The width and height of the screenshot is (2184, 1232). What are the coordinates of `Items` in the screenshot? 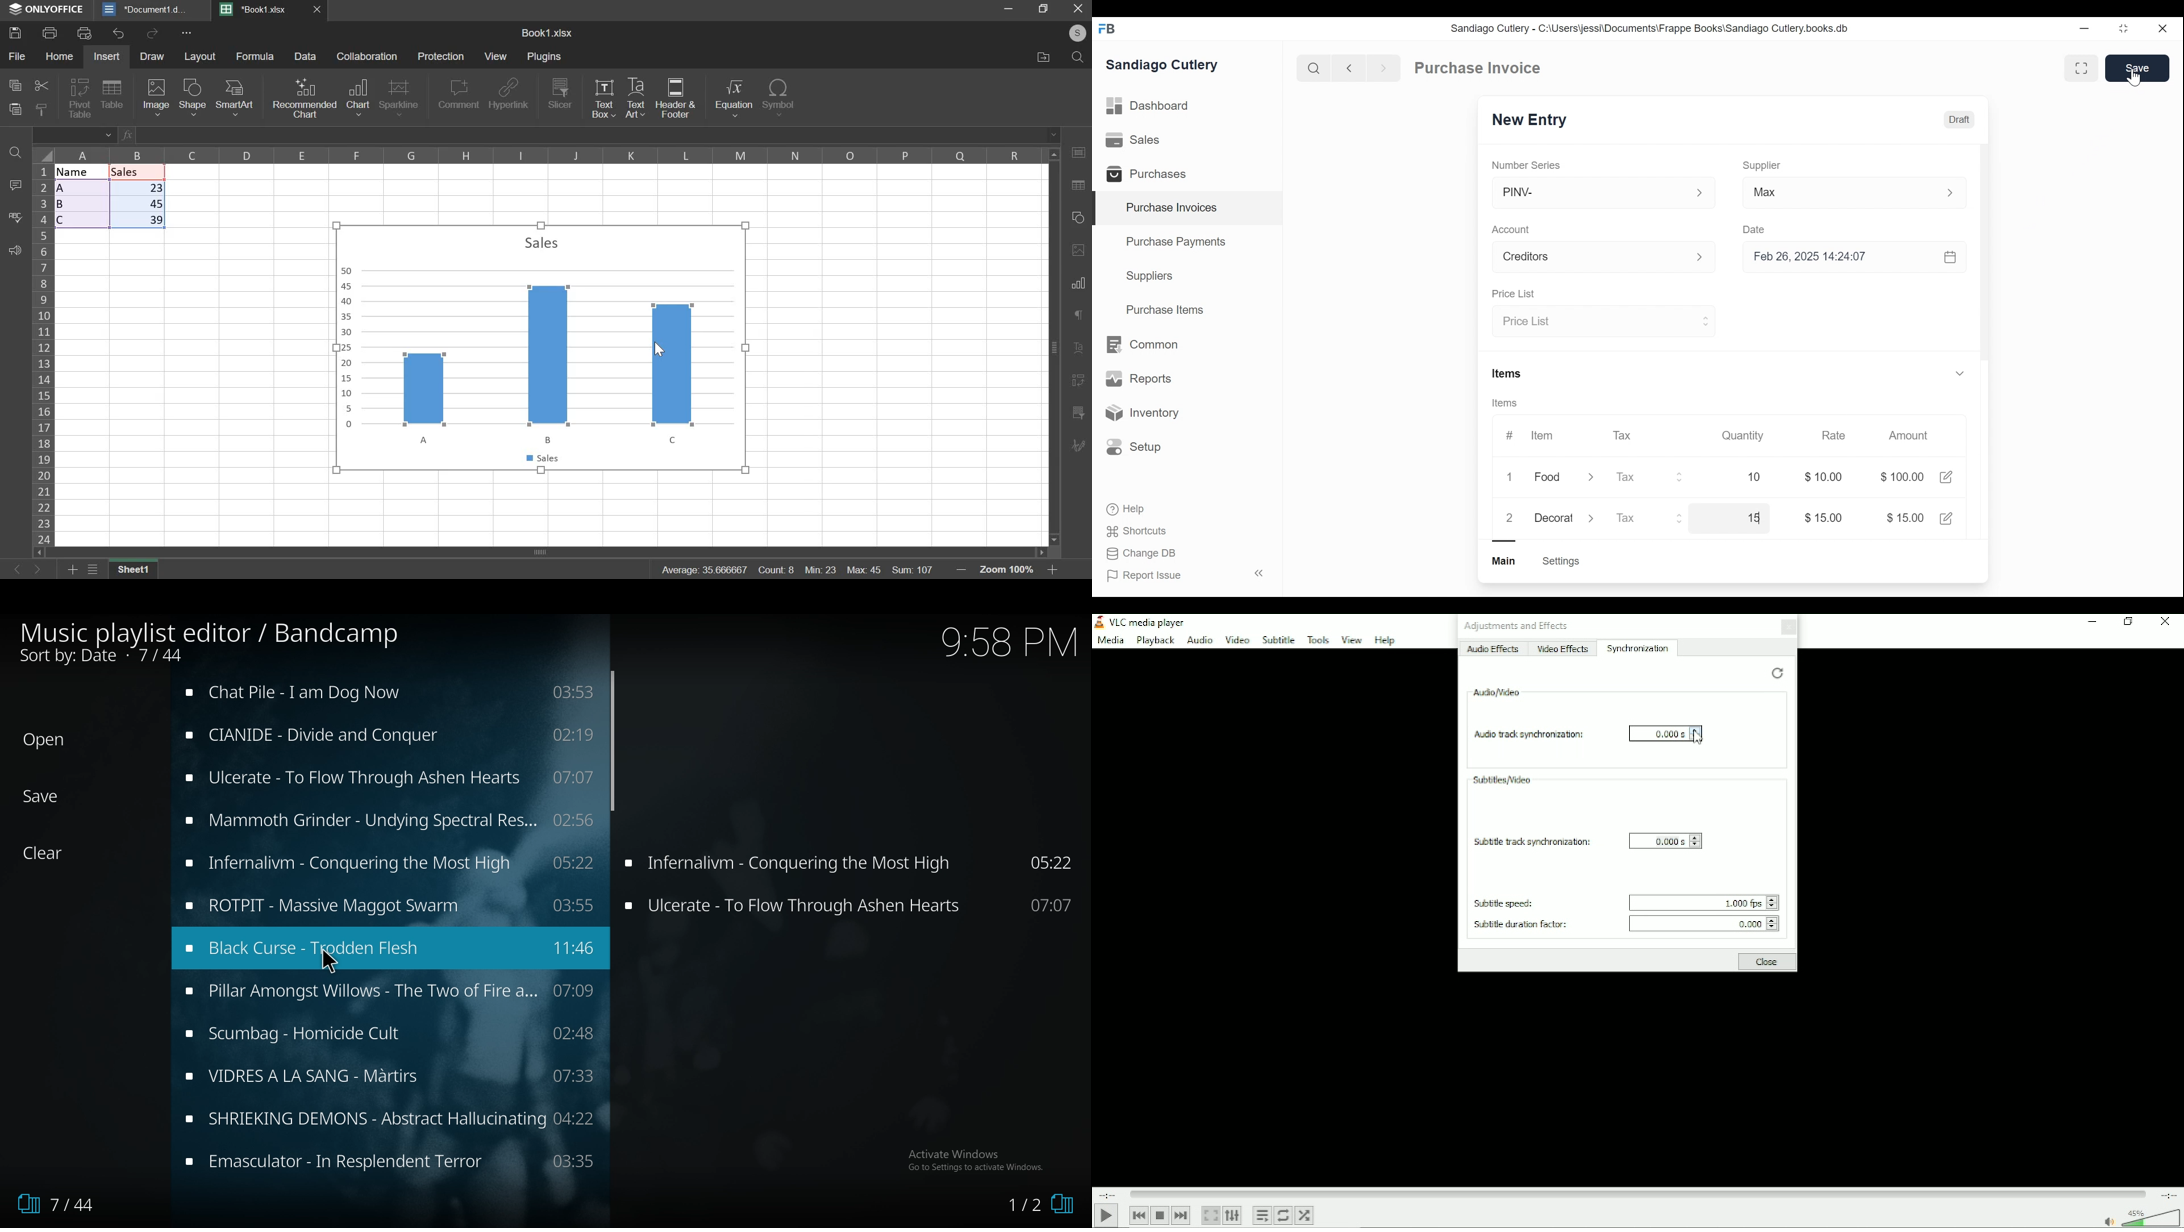 It's located at (1509, 404).